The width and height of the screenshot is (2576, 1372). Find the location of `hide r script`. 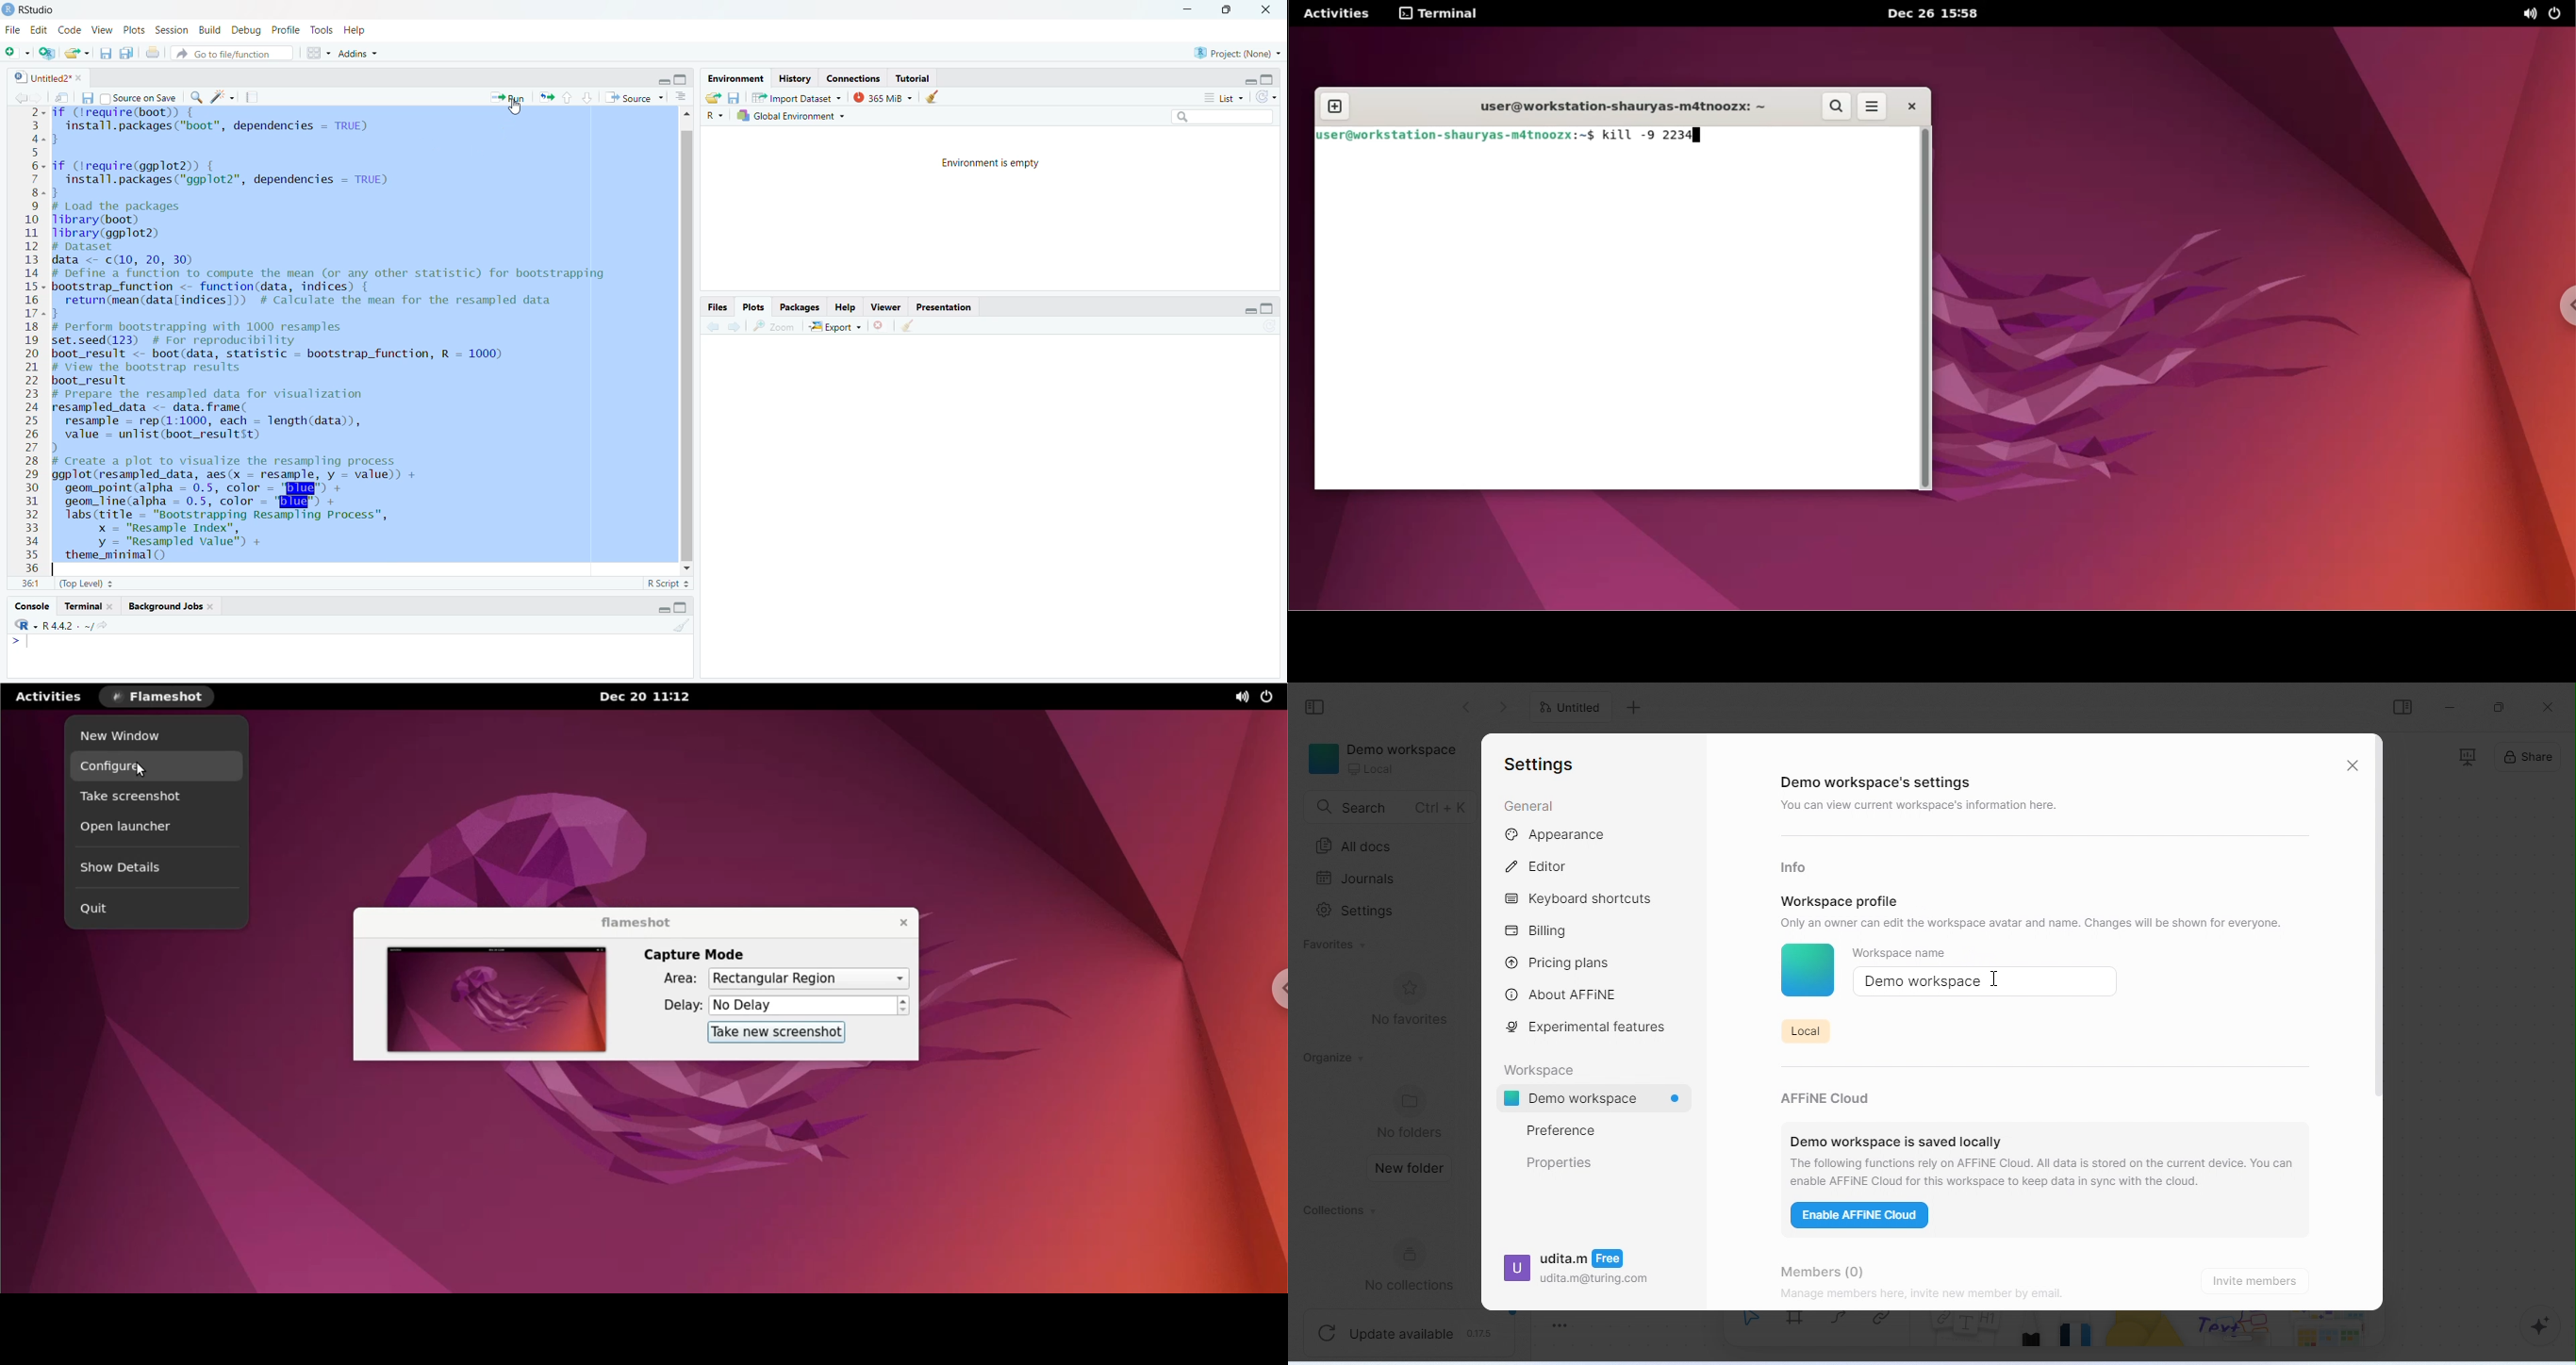

hide r script is located at coordinates (1245, 81).